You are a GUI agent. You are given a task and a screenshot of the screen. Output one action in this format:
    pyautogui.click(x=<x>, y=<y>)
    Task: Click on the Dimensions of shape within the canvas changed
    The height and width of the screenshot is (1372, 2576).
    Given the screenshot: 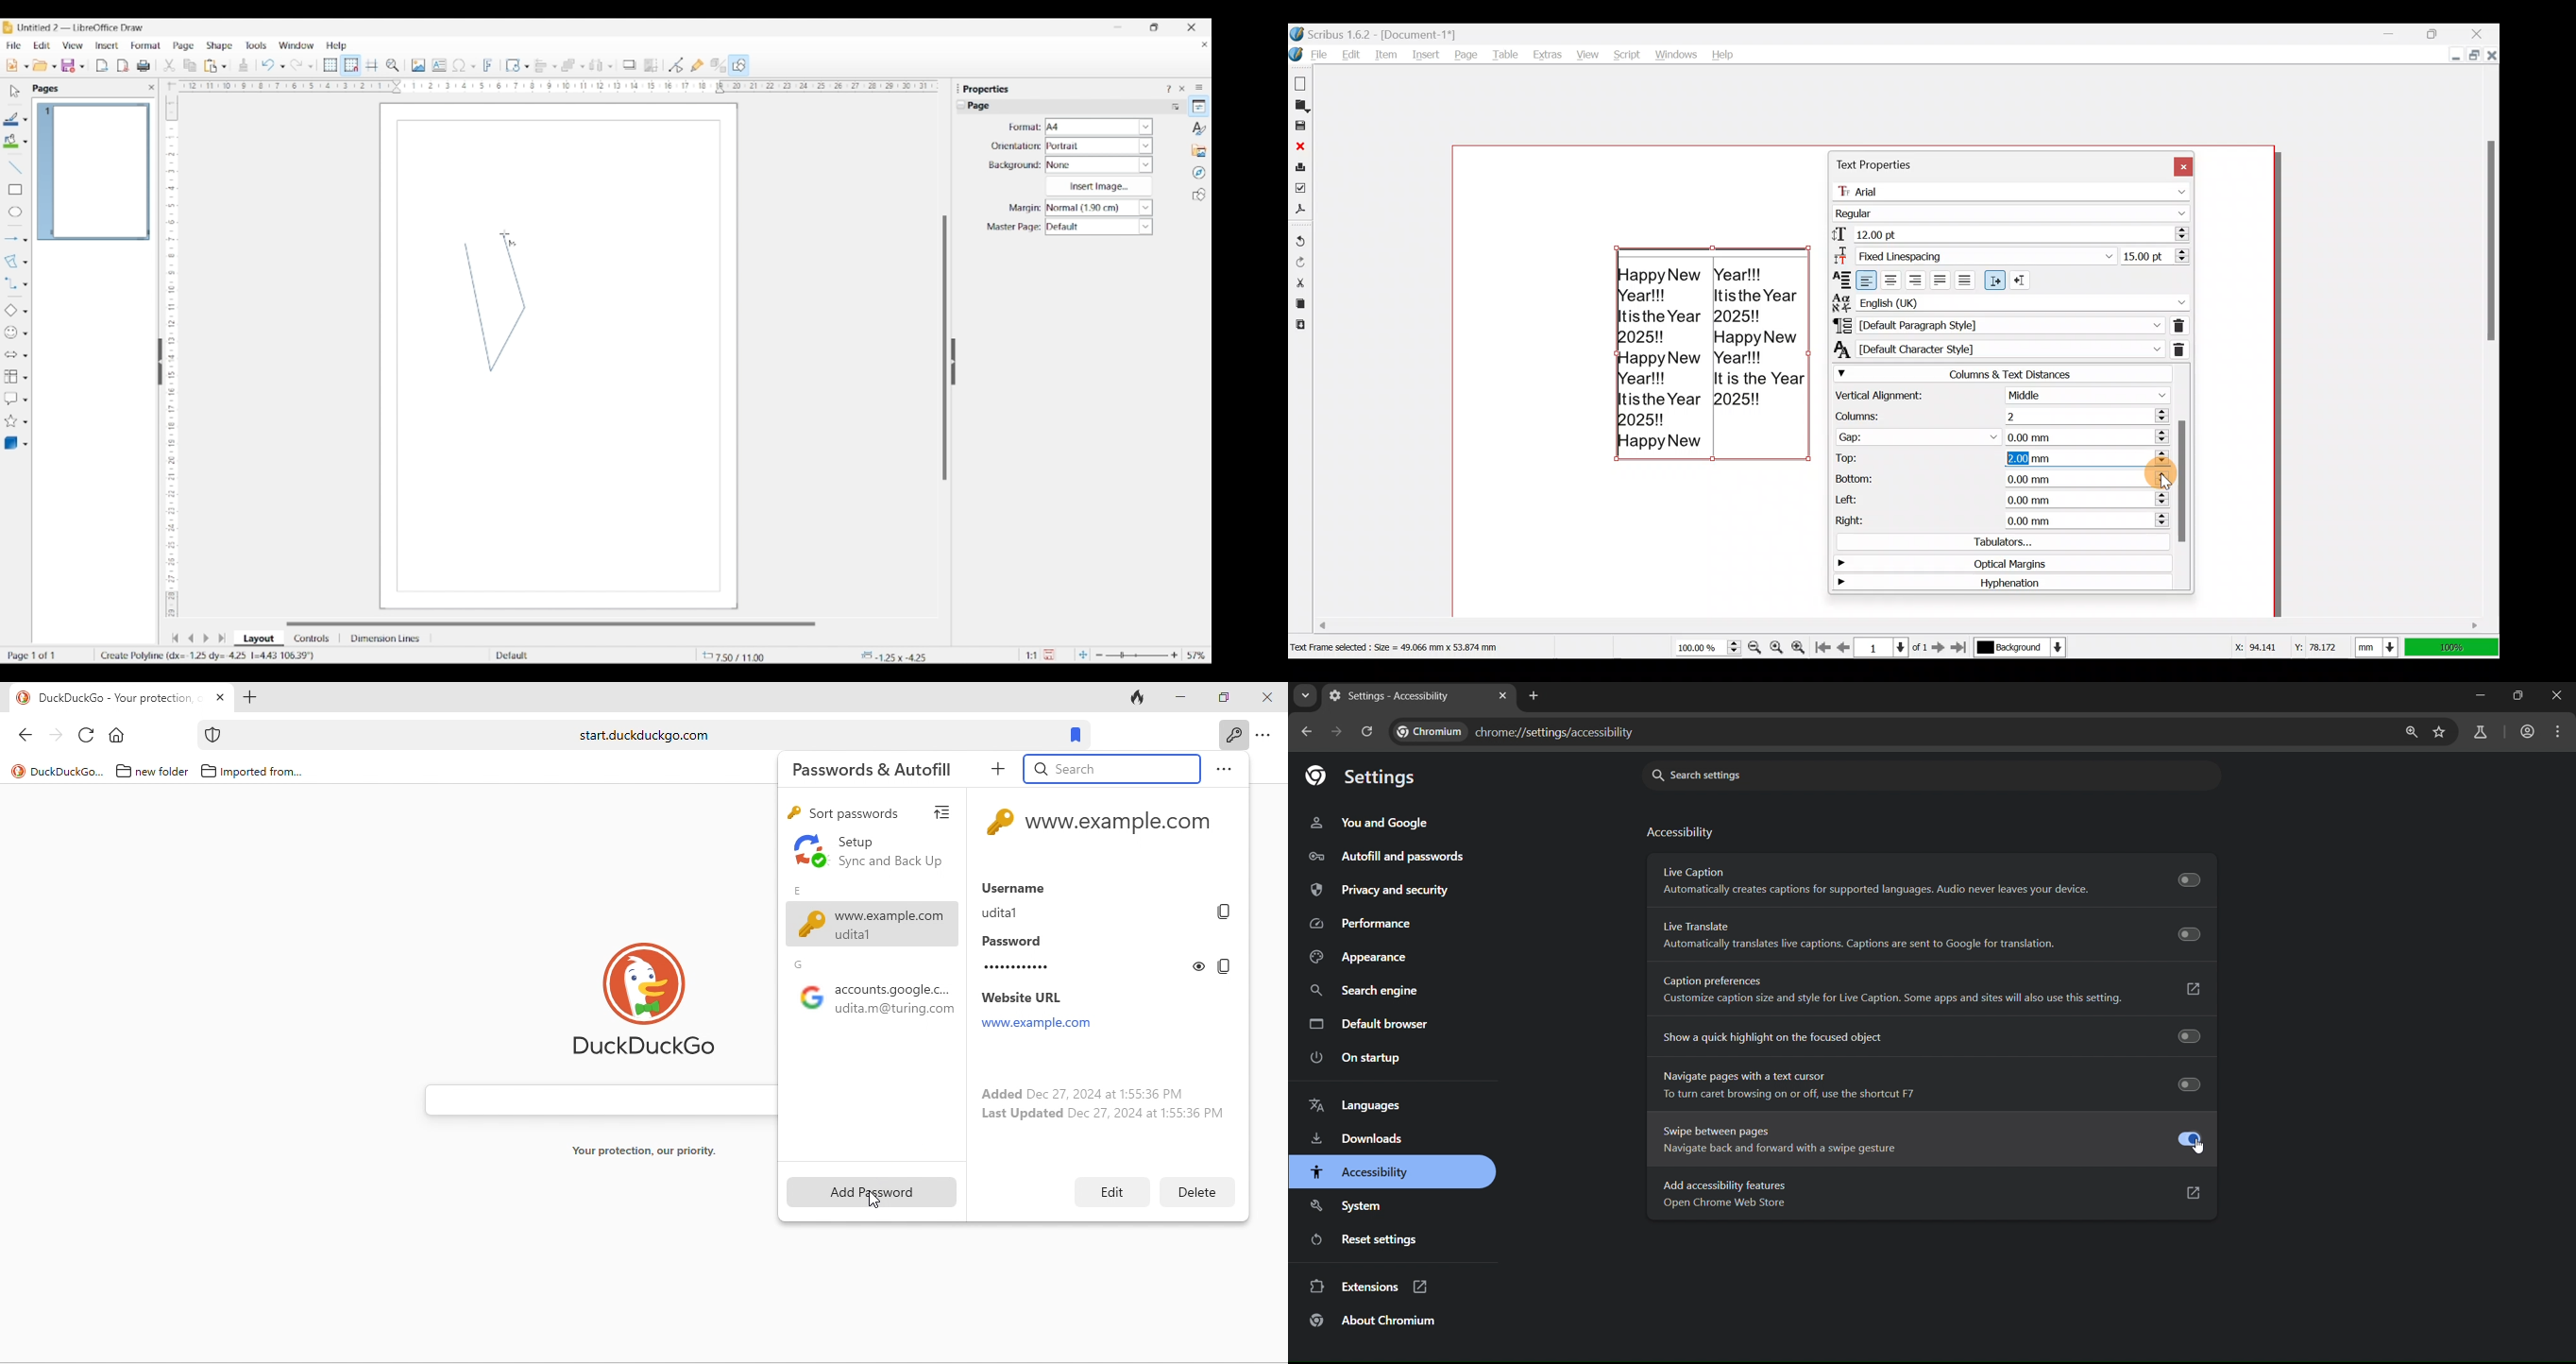 What is the action you would take?
    pyautogui.click(x=901, y=655)
    